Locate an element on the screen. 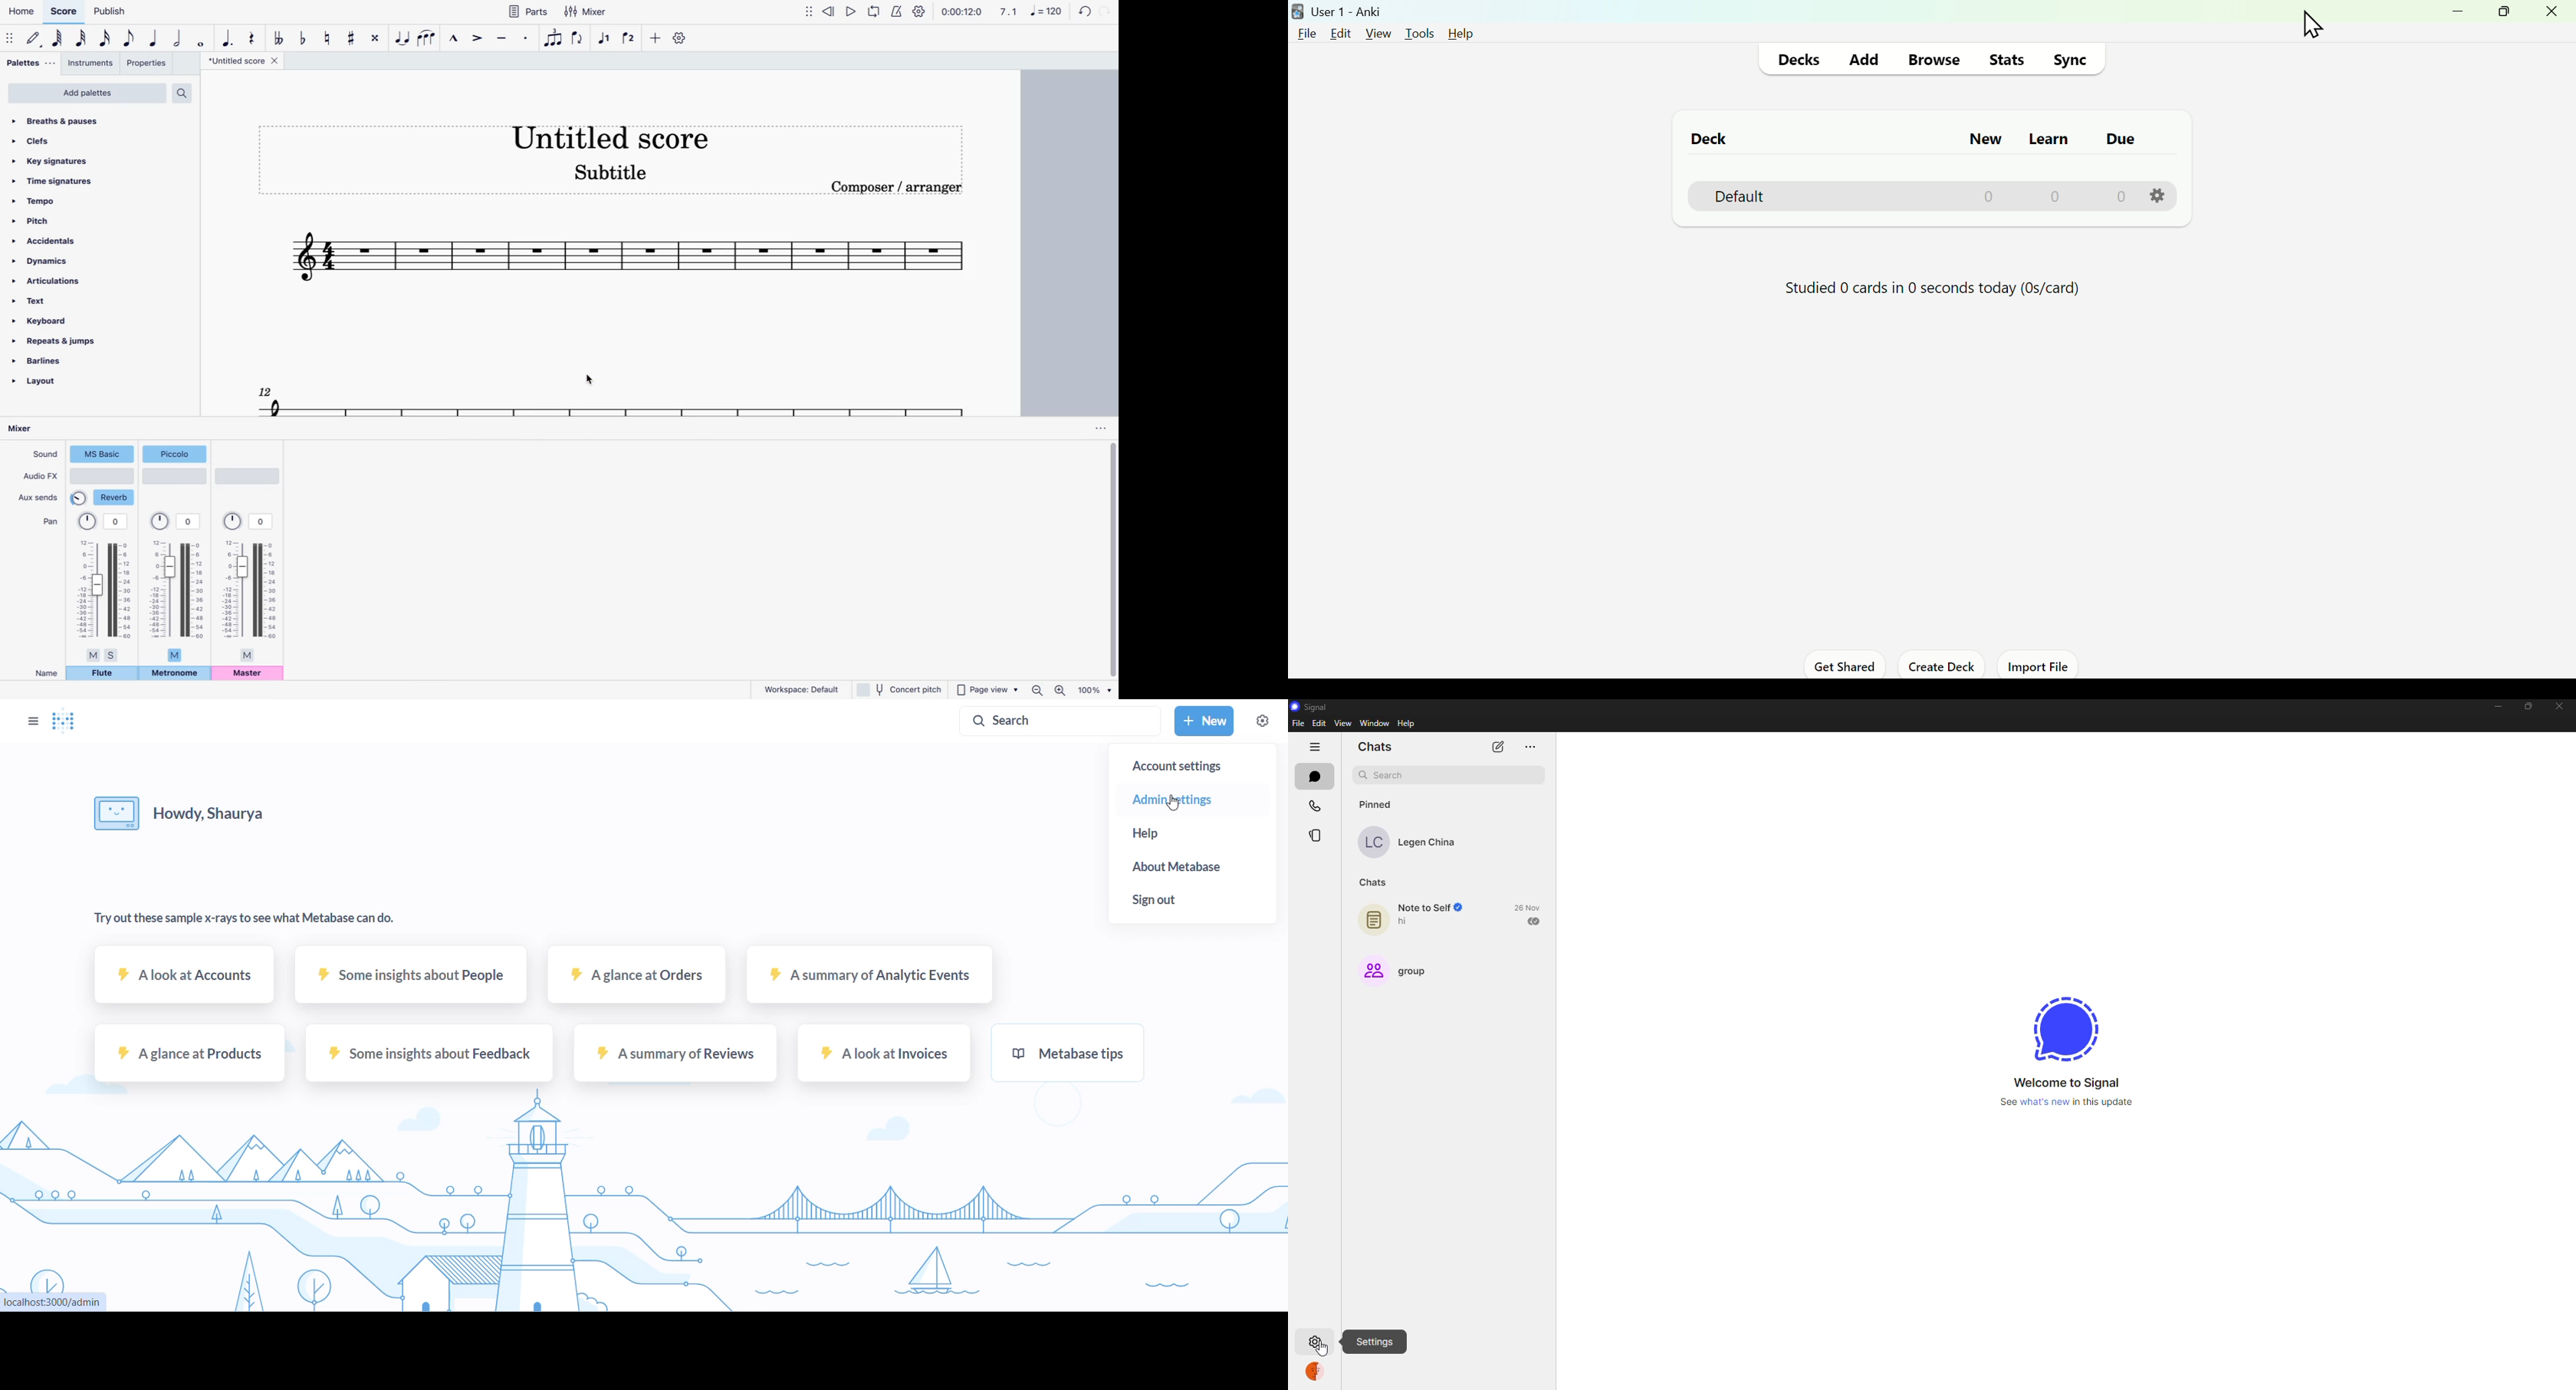 This screenshot has height=1400, width=2576. concert pitch is located at coordinates (900, 690).